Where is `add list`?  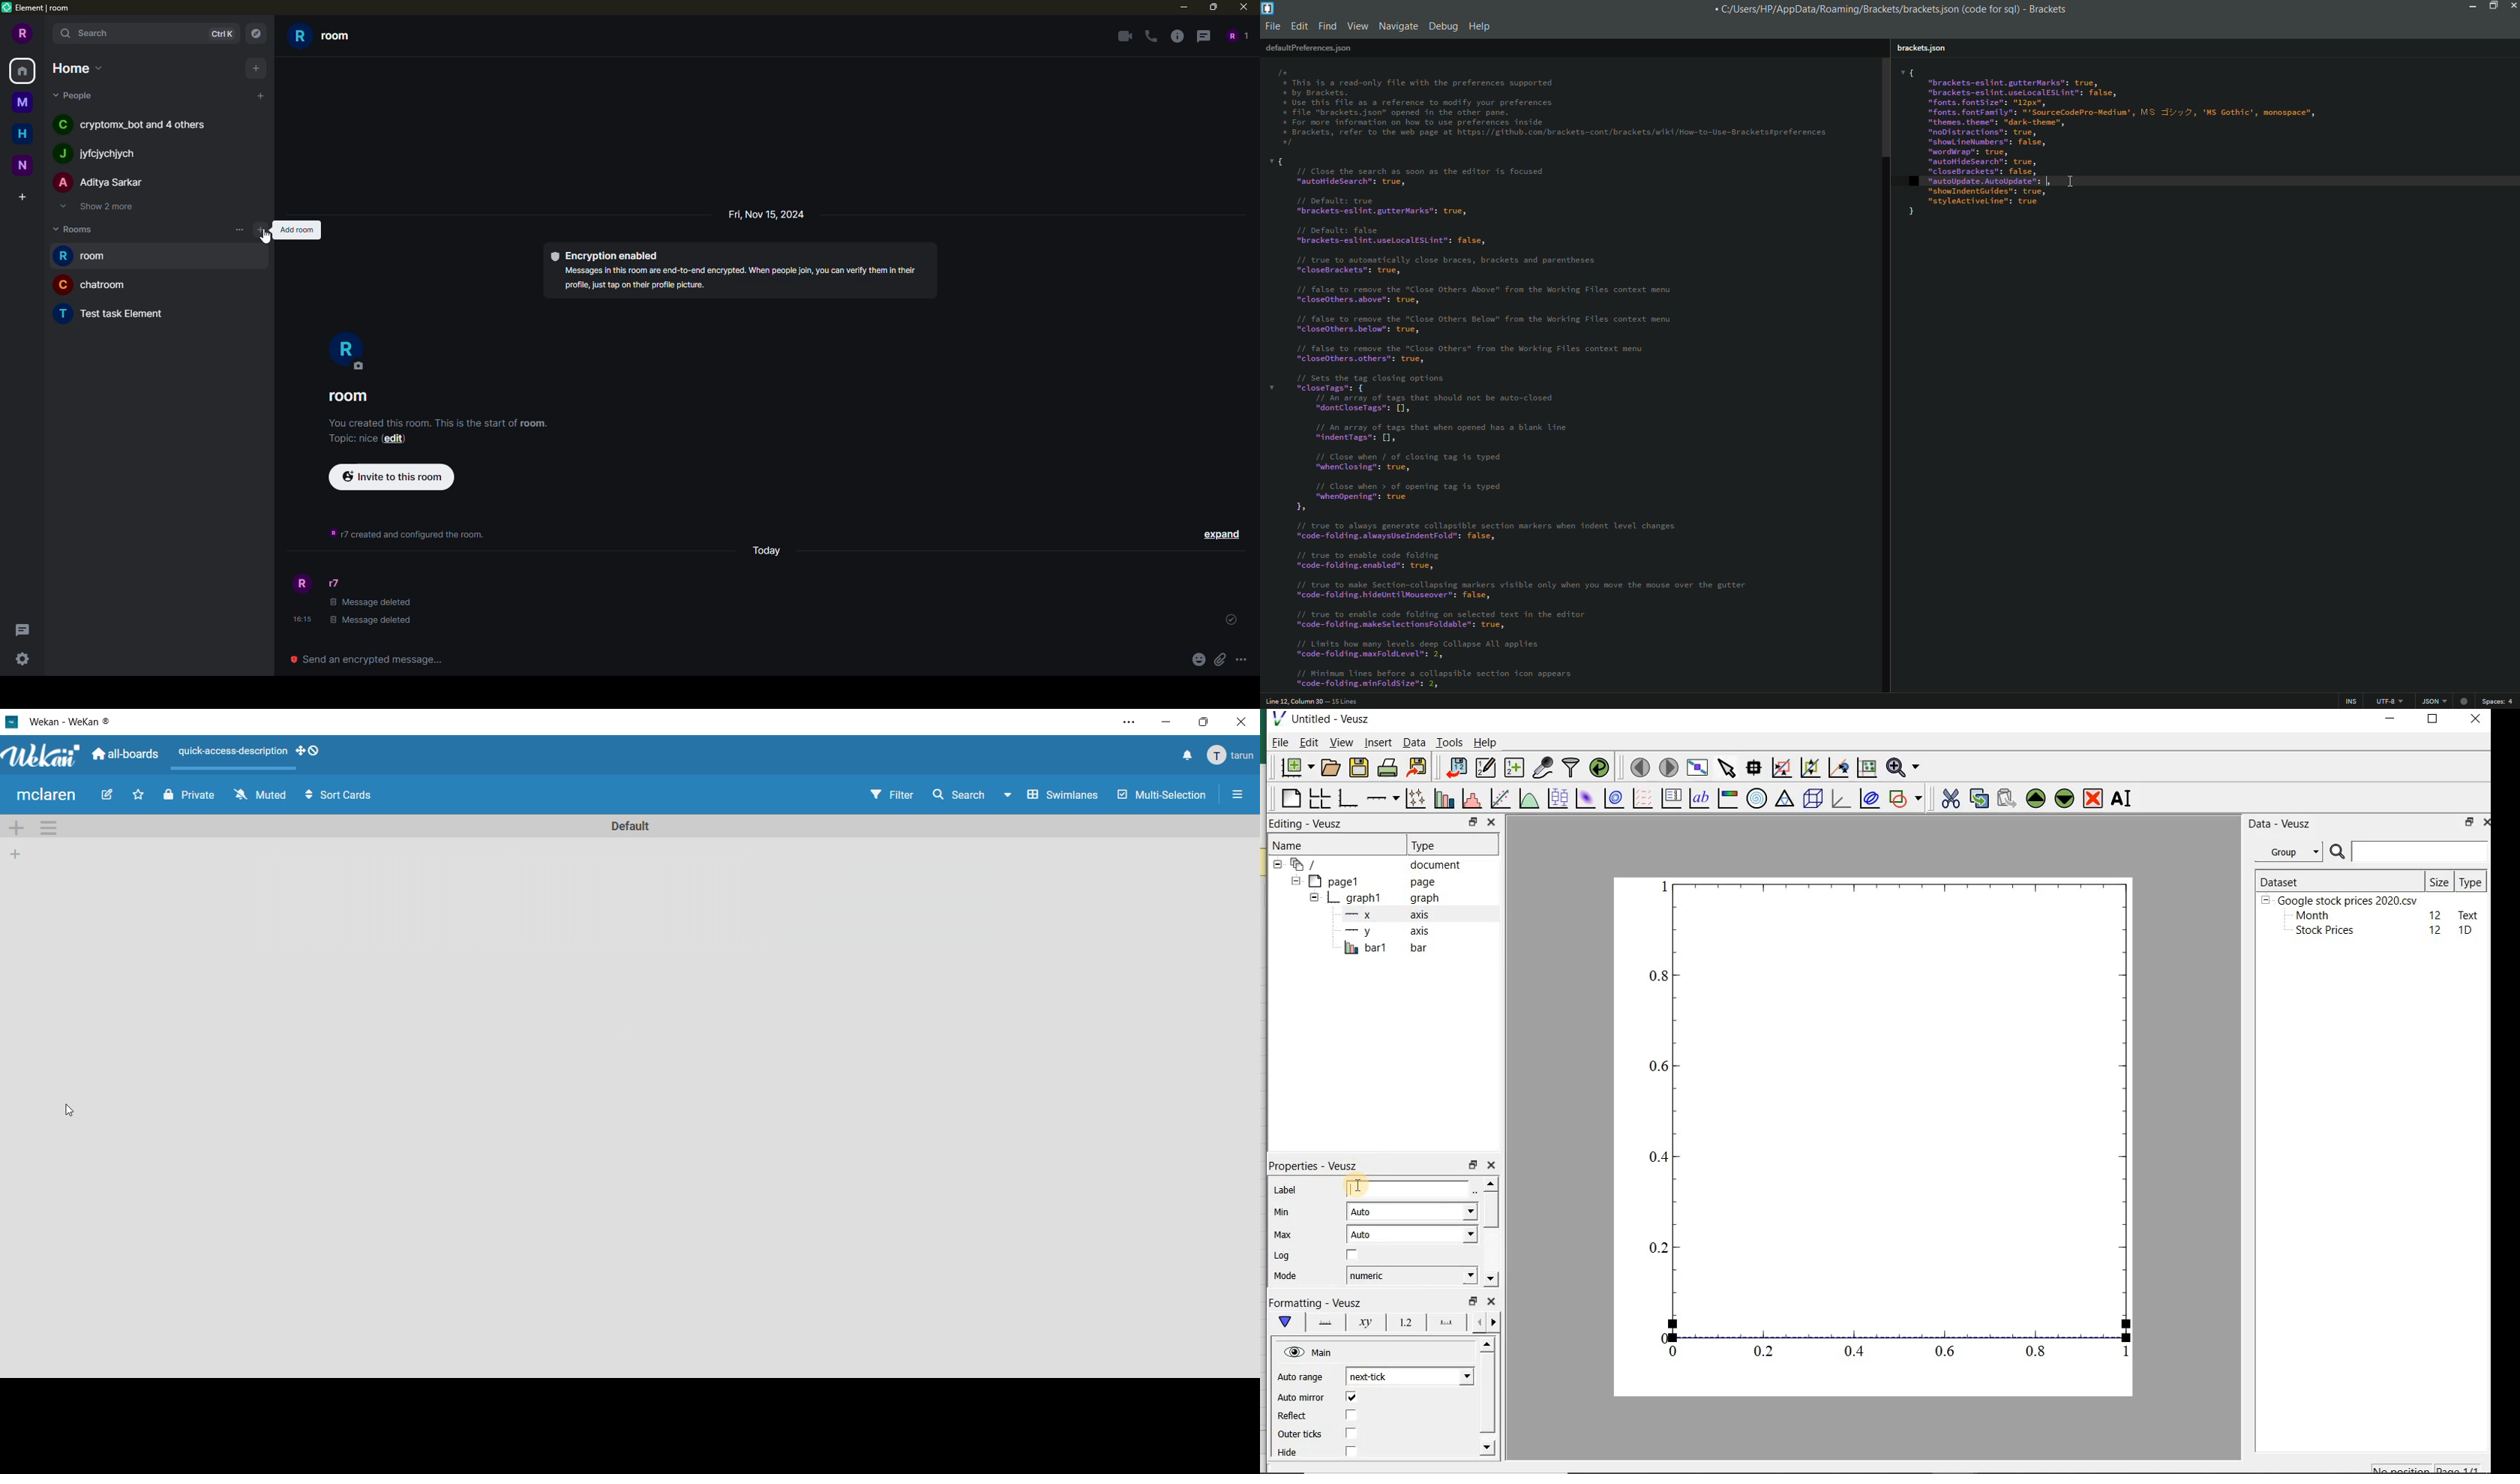
add list is located at coordinates (14, 855).